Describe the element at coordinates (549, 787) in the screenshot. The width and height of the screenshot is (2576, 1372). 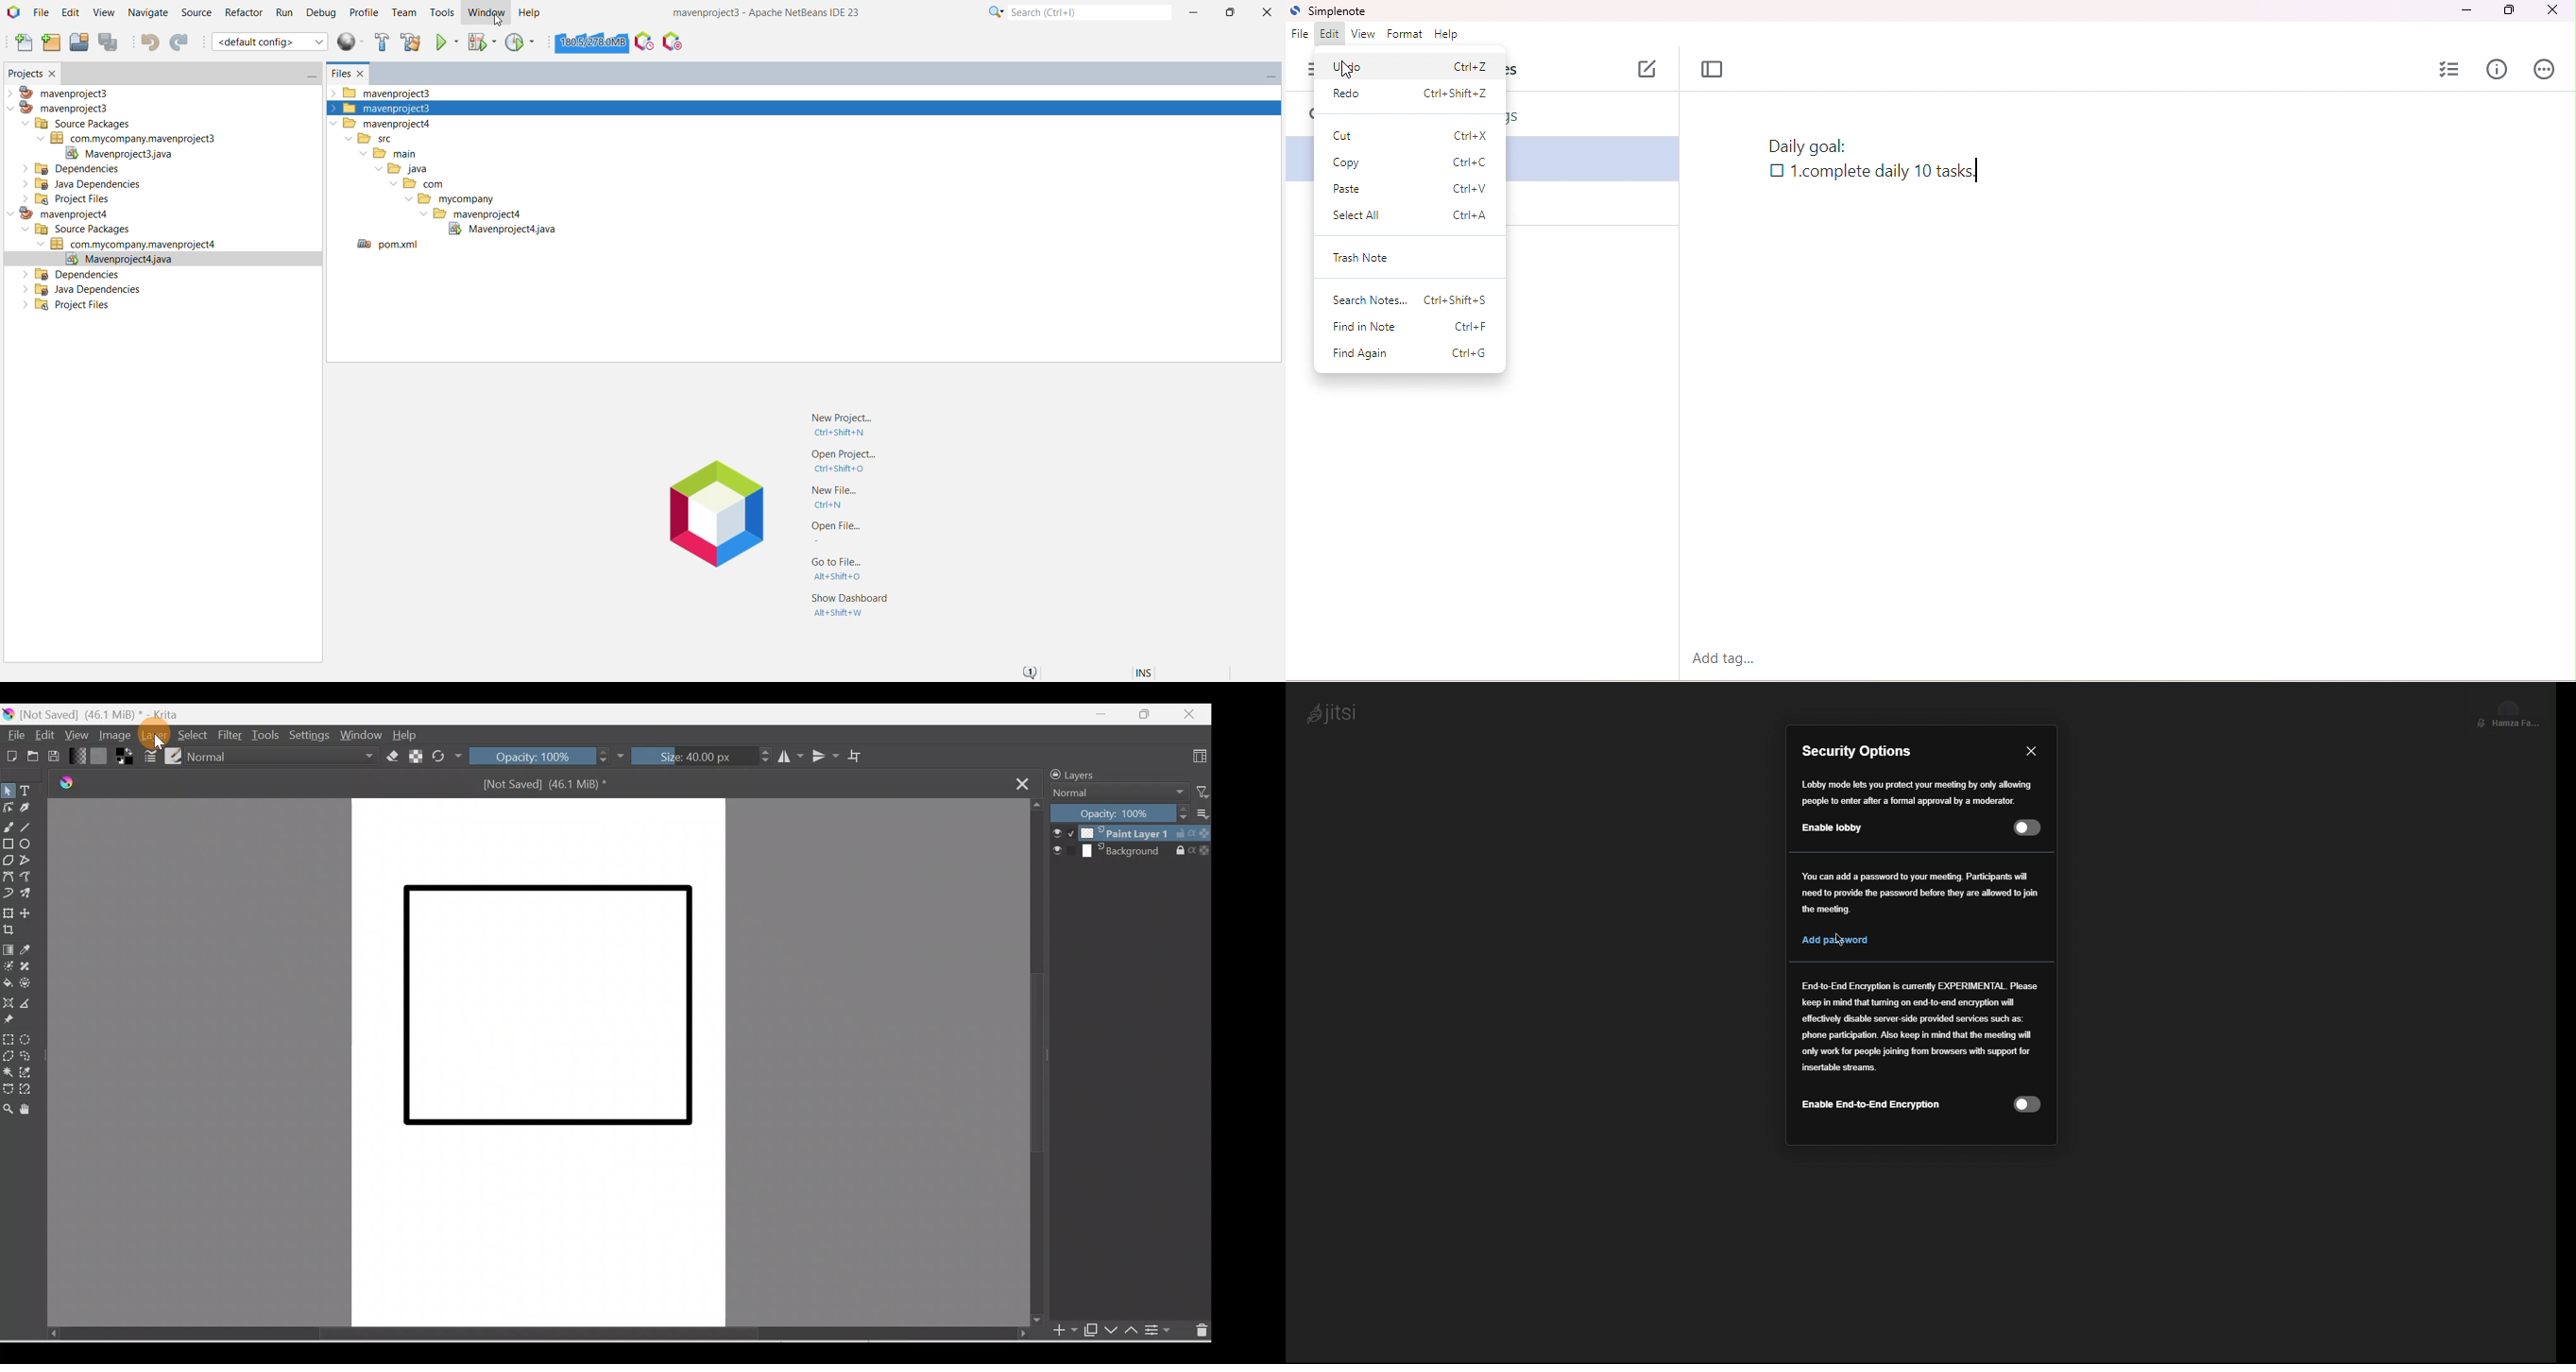
I see `[Not Saved] (46.1 MiB)` at that location.